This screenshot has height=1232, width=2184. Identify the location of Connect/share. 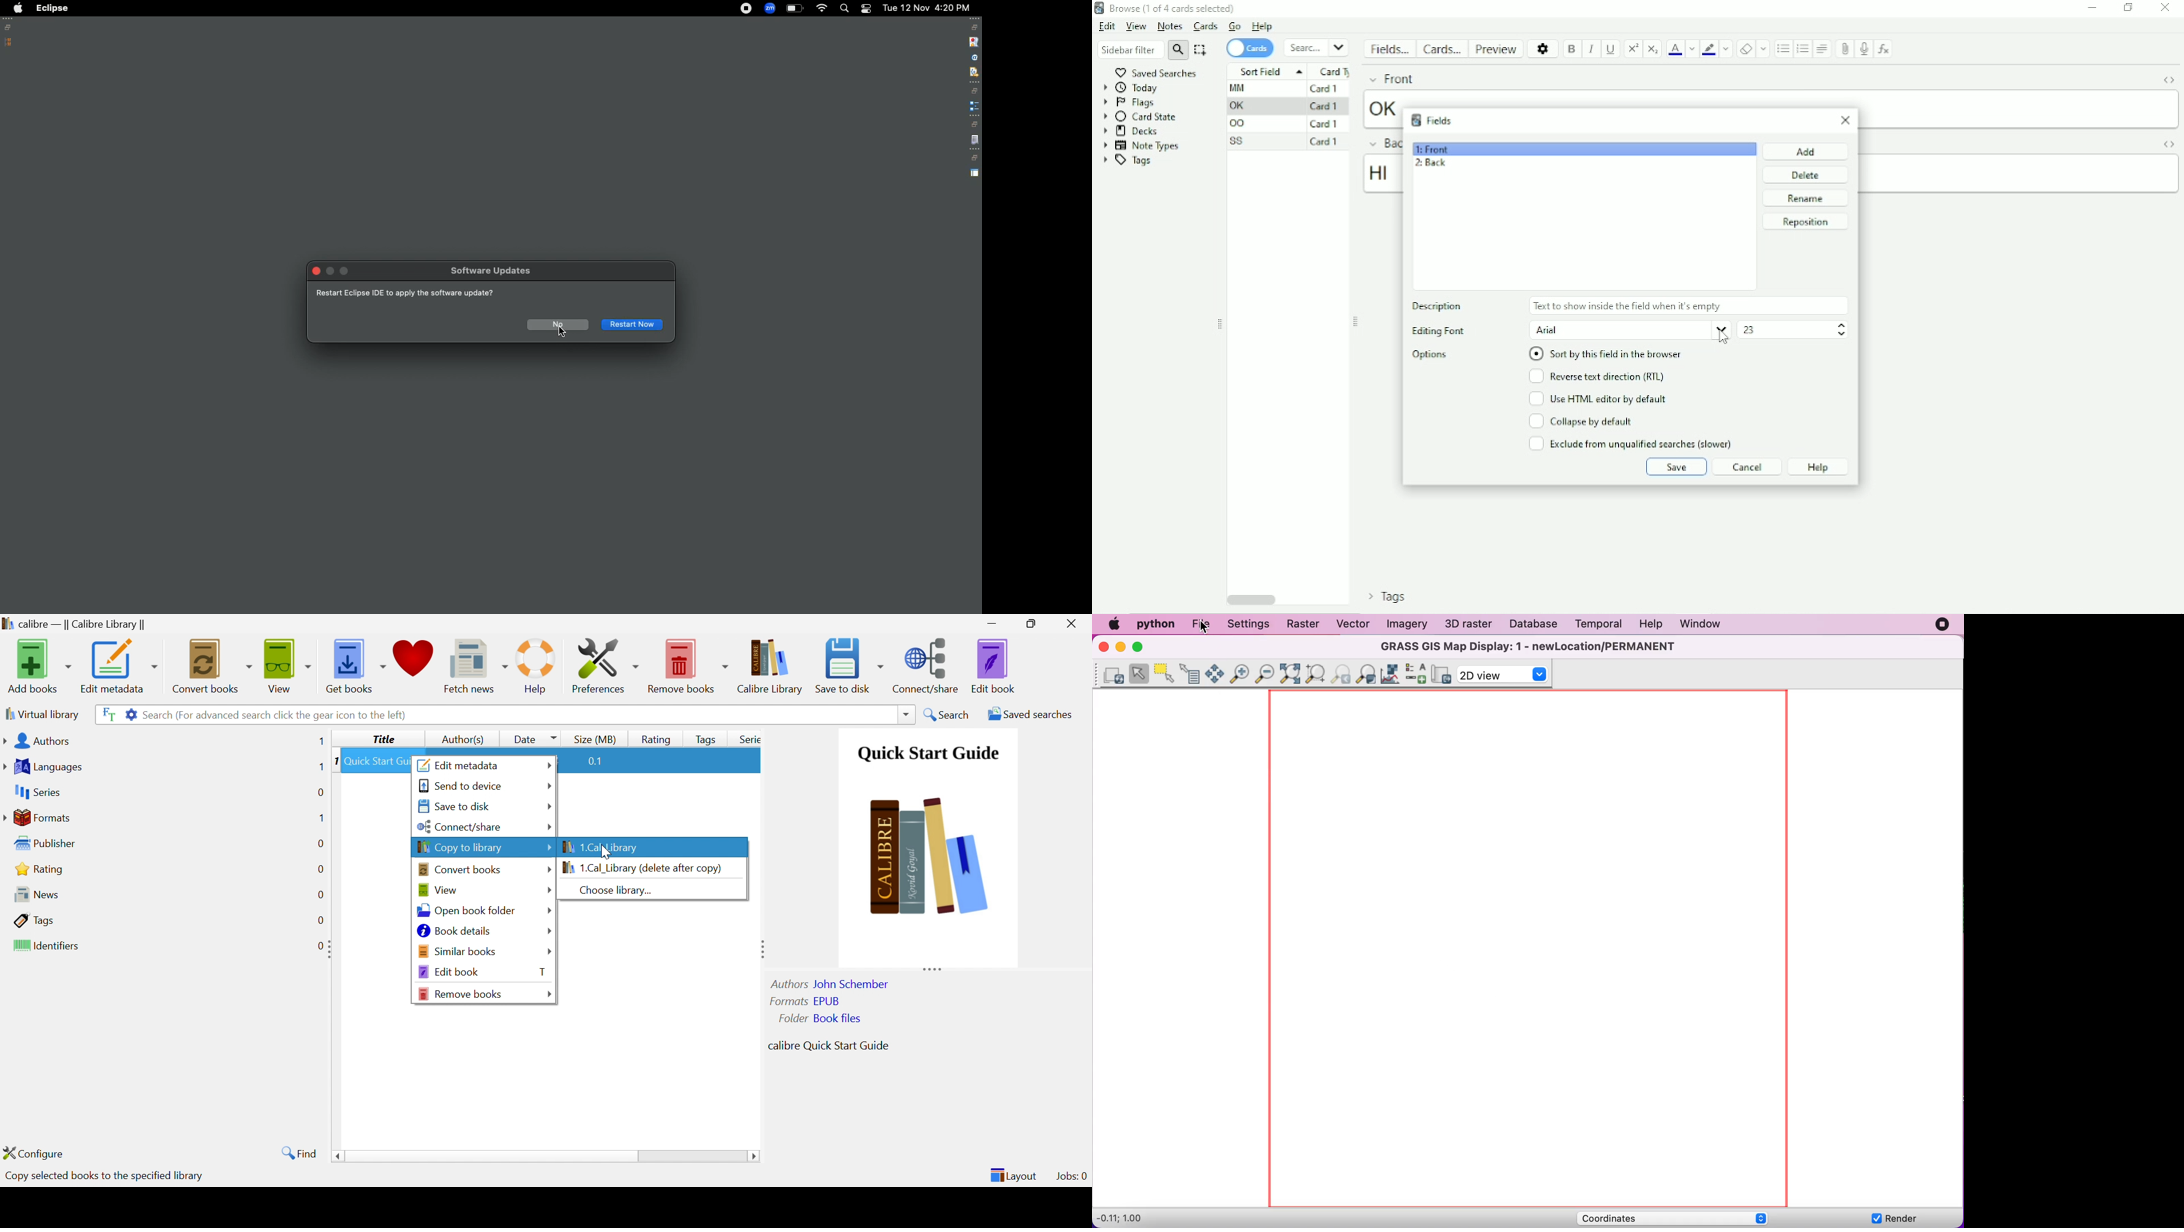
(926, 666).